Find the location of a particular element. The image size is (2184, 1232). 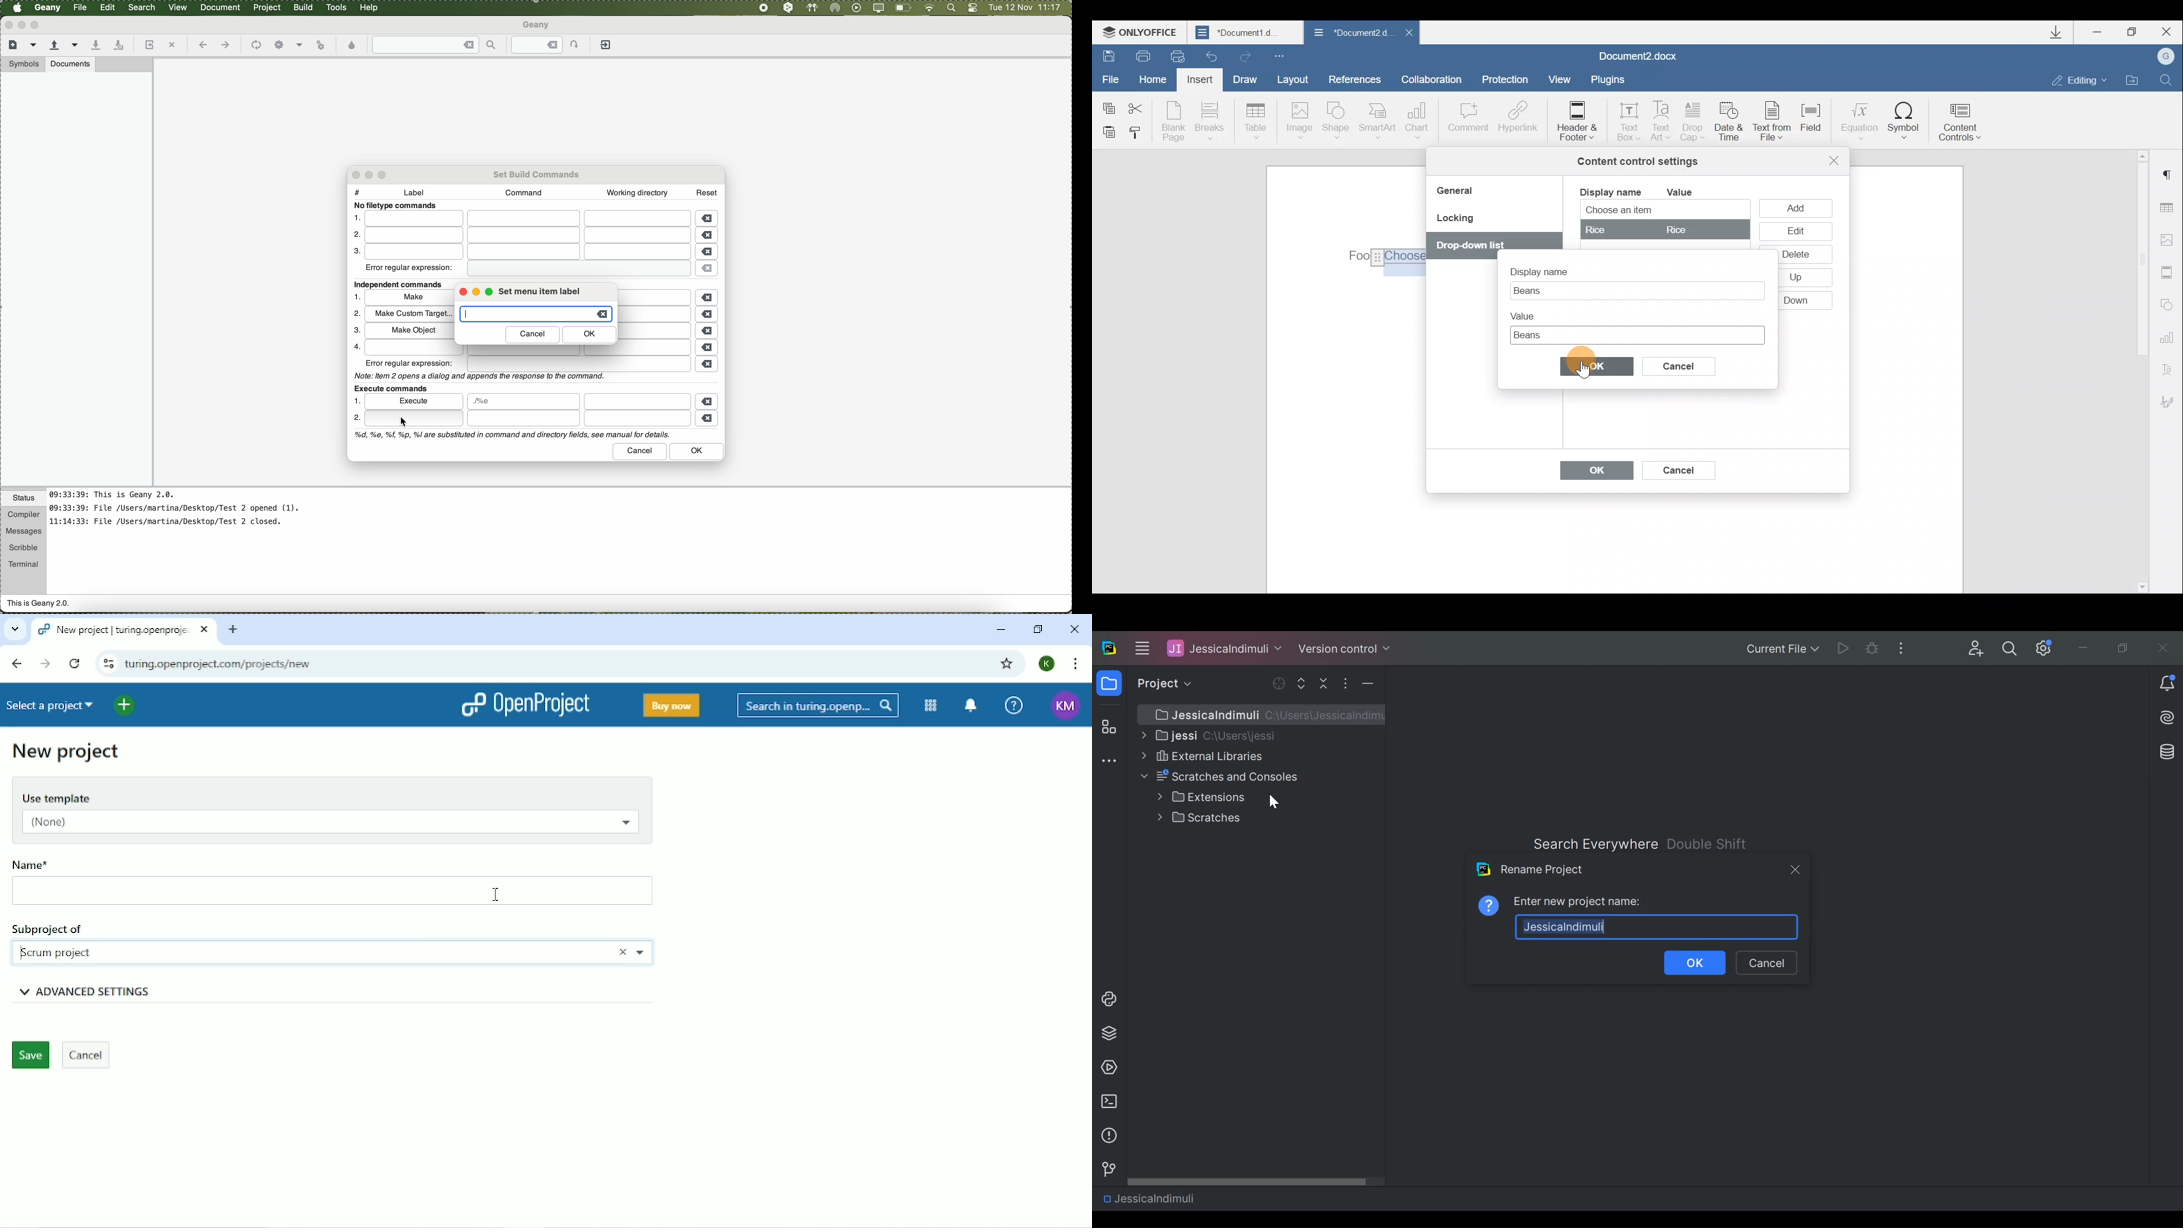

Collaboration is located at coordinates (1436, 79).